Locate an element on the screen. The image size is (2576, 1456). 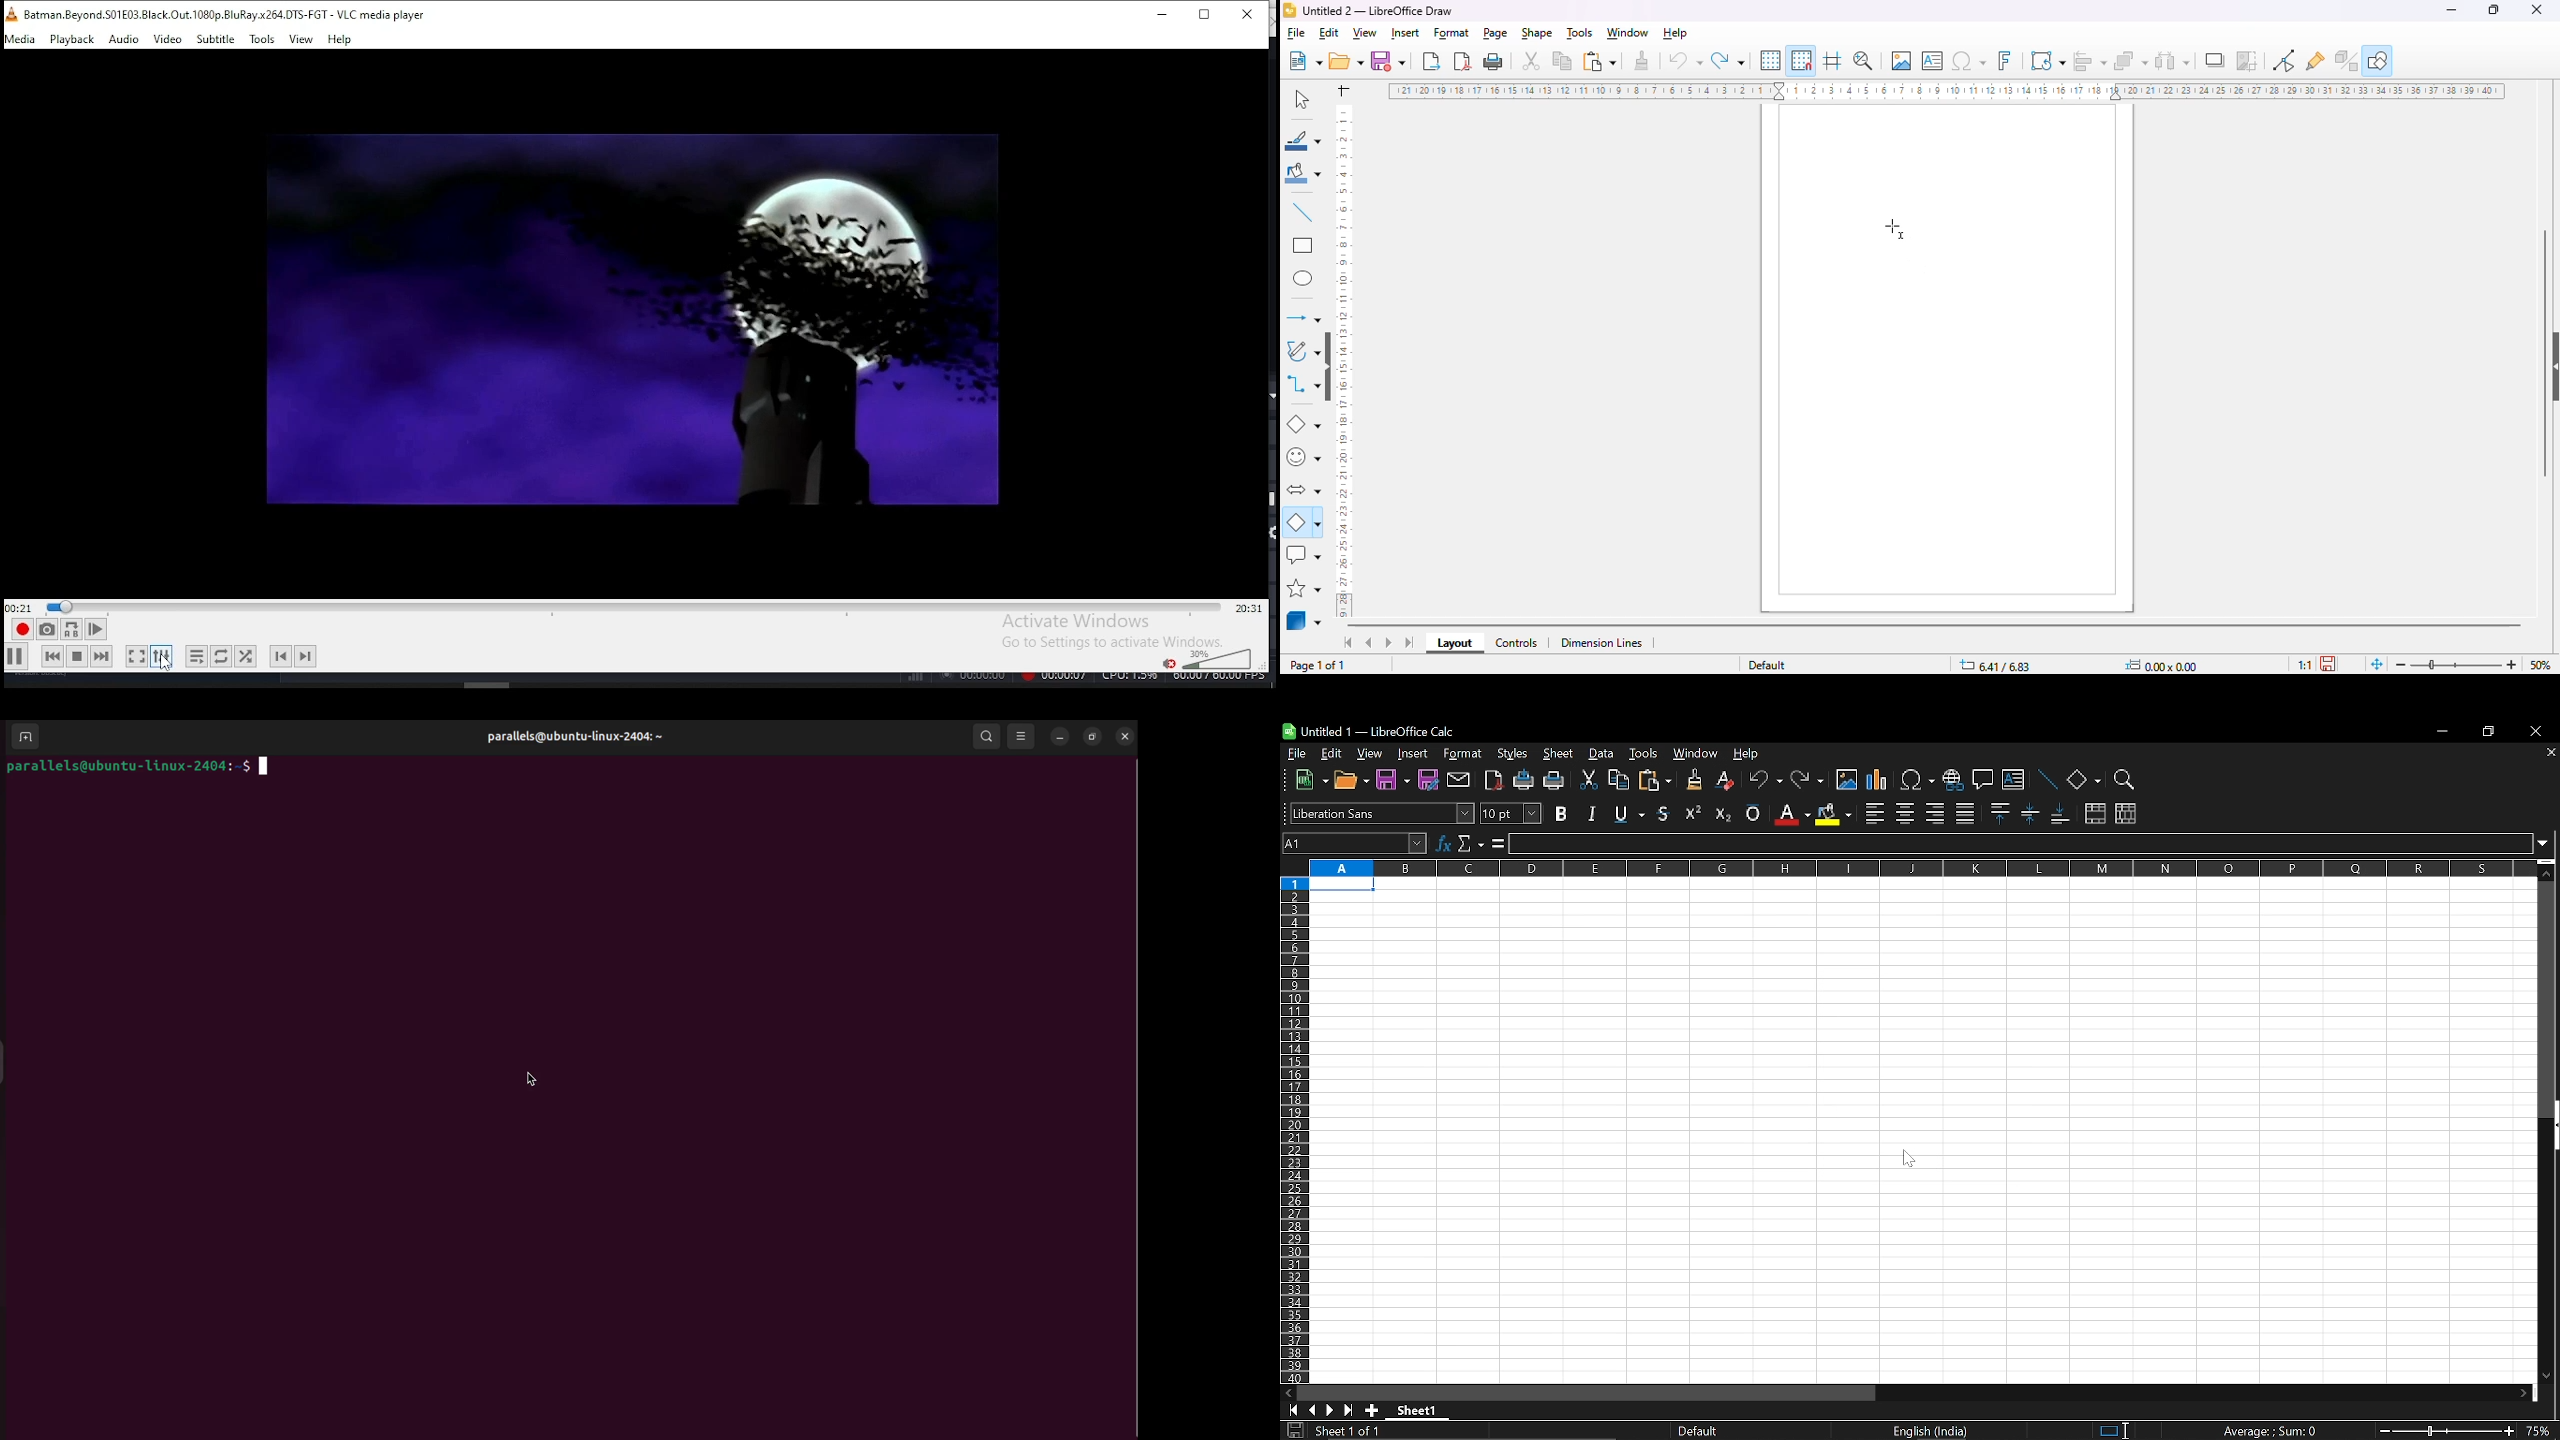
width and height of the selected object is located at coordinates (2163, 665).